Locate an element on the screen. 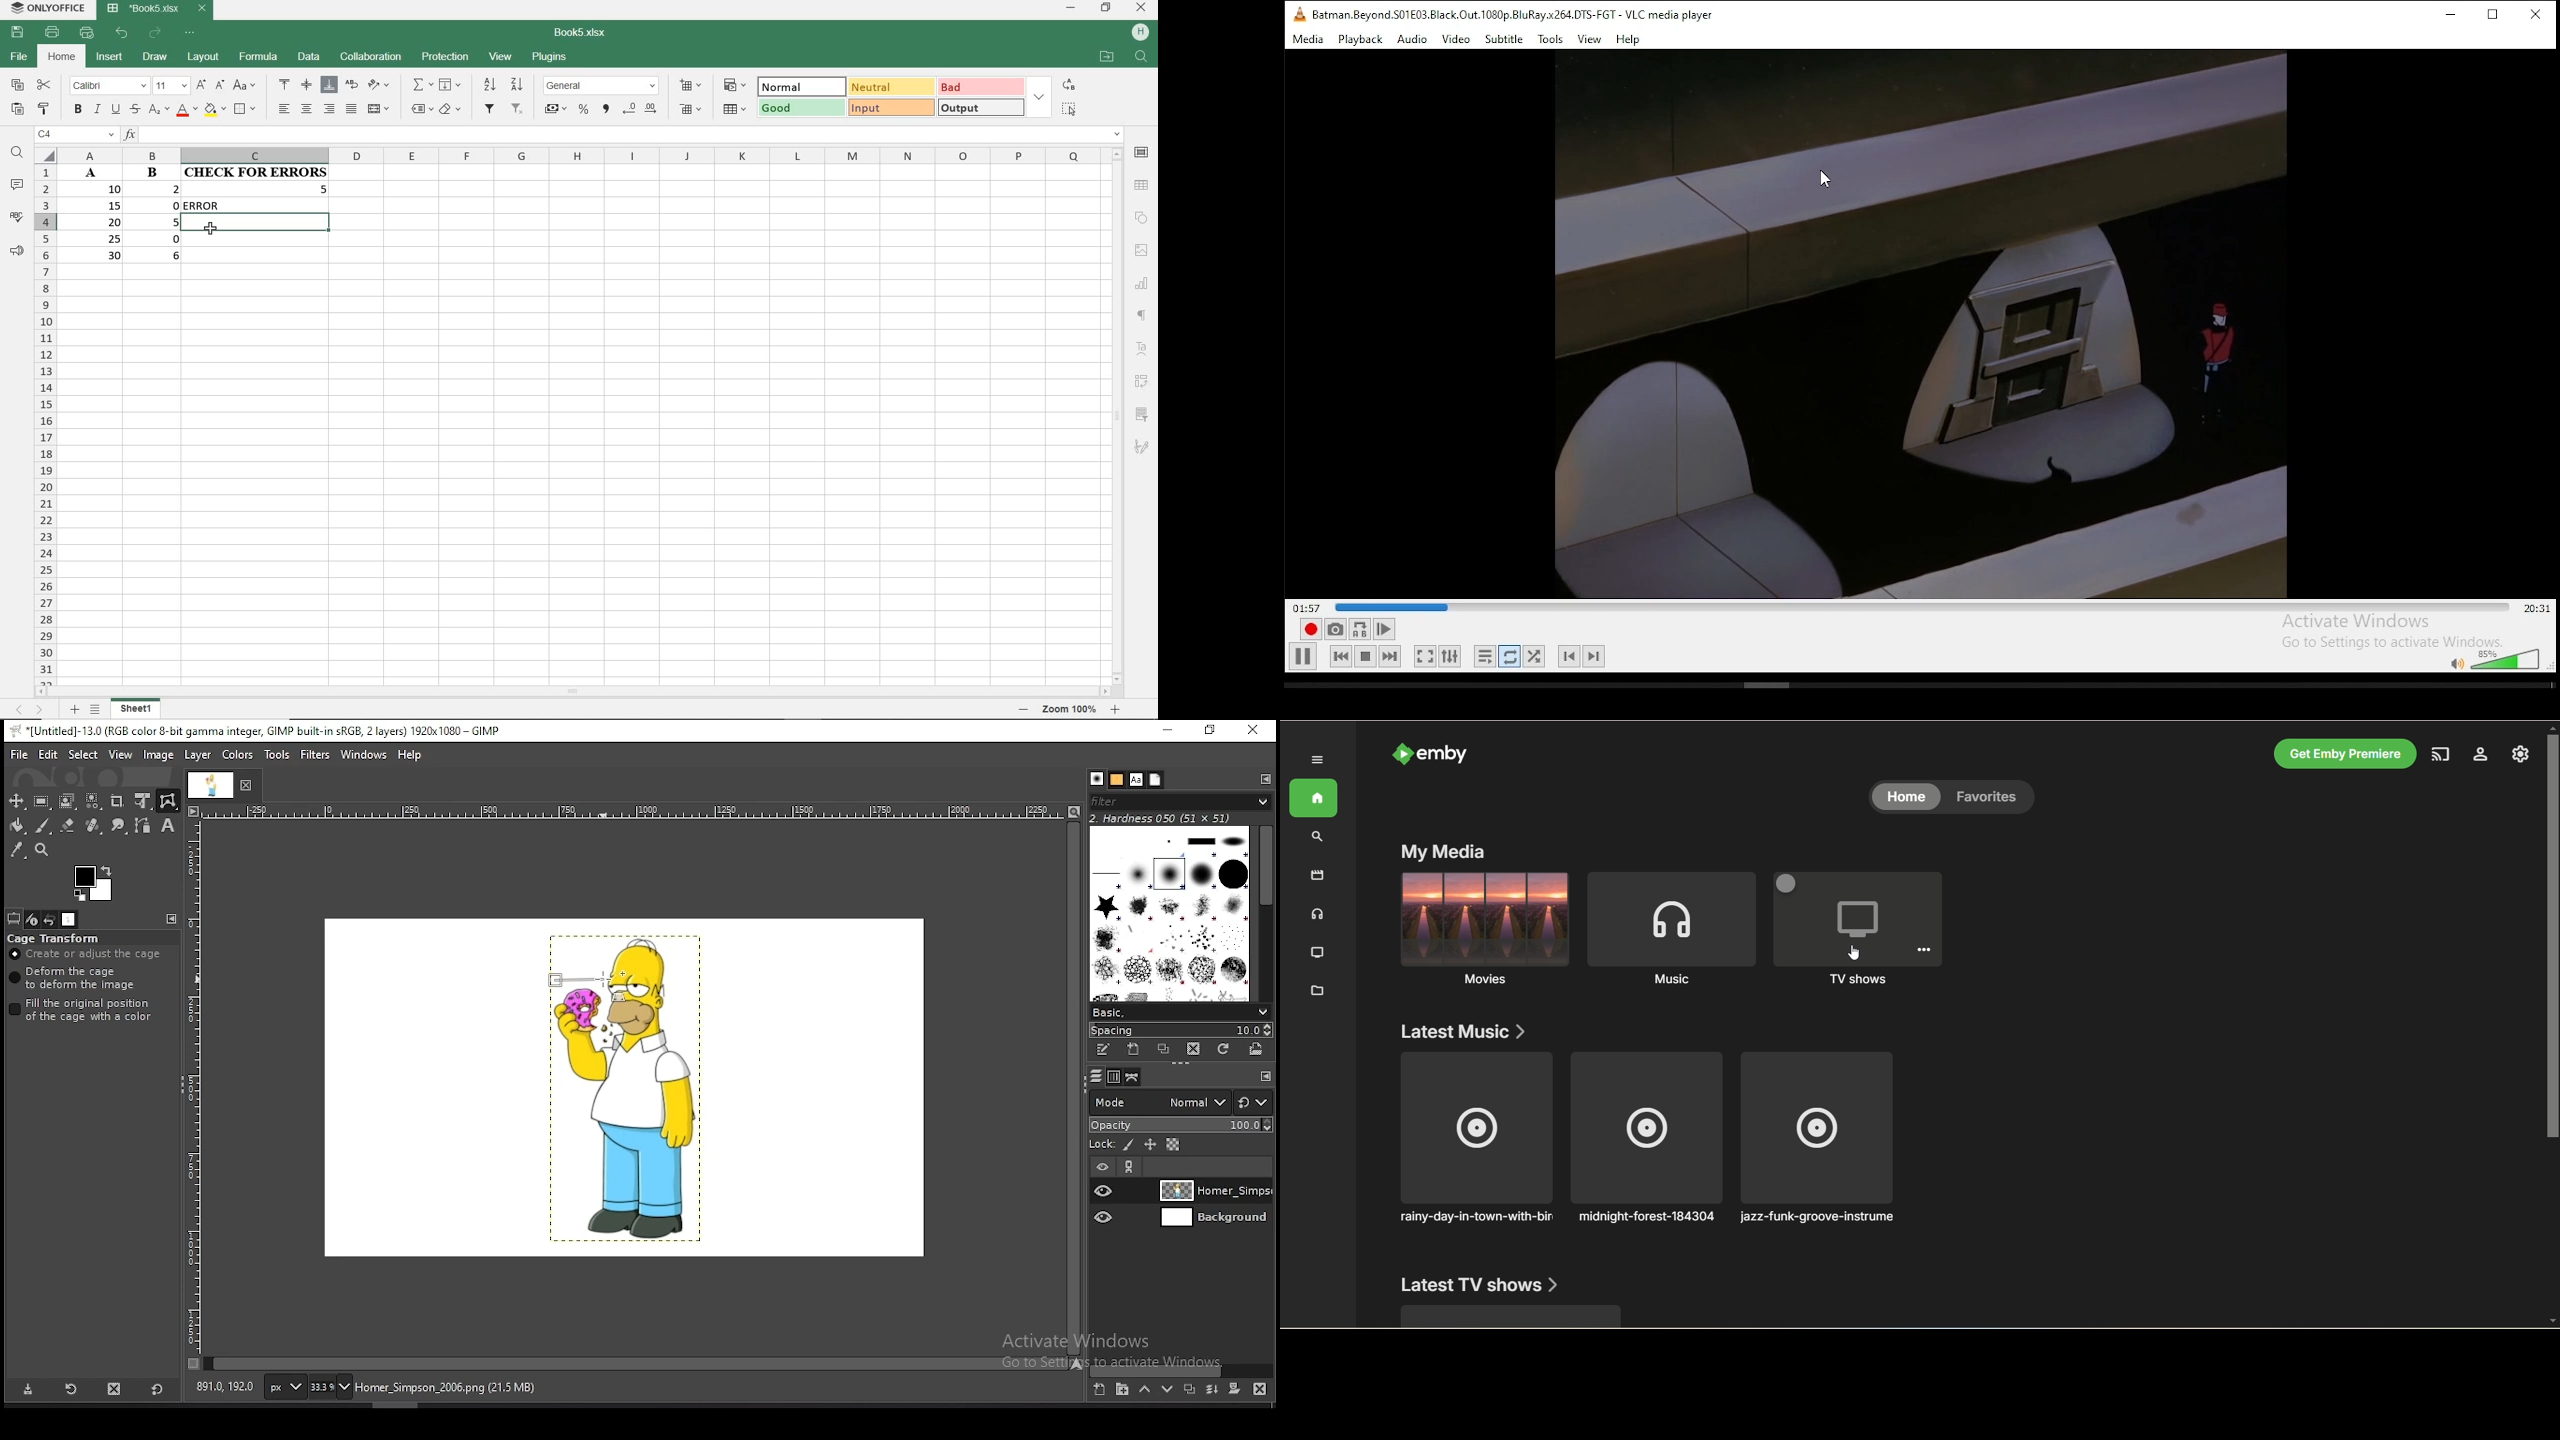 The width and height of the screenshot is (2576, 1456). video preview is located at coordinates (1919, 321).